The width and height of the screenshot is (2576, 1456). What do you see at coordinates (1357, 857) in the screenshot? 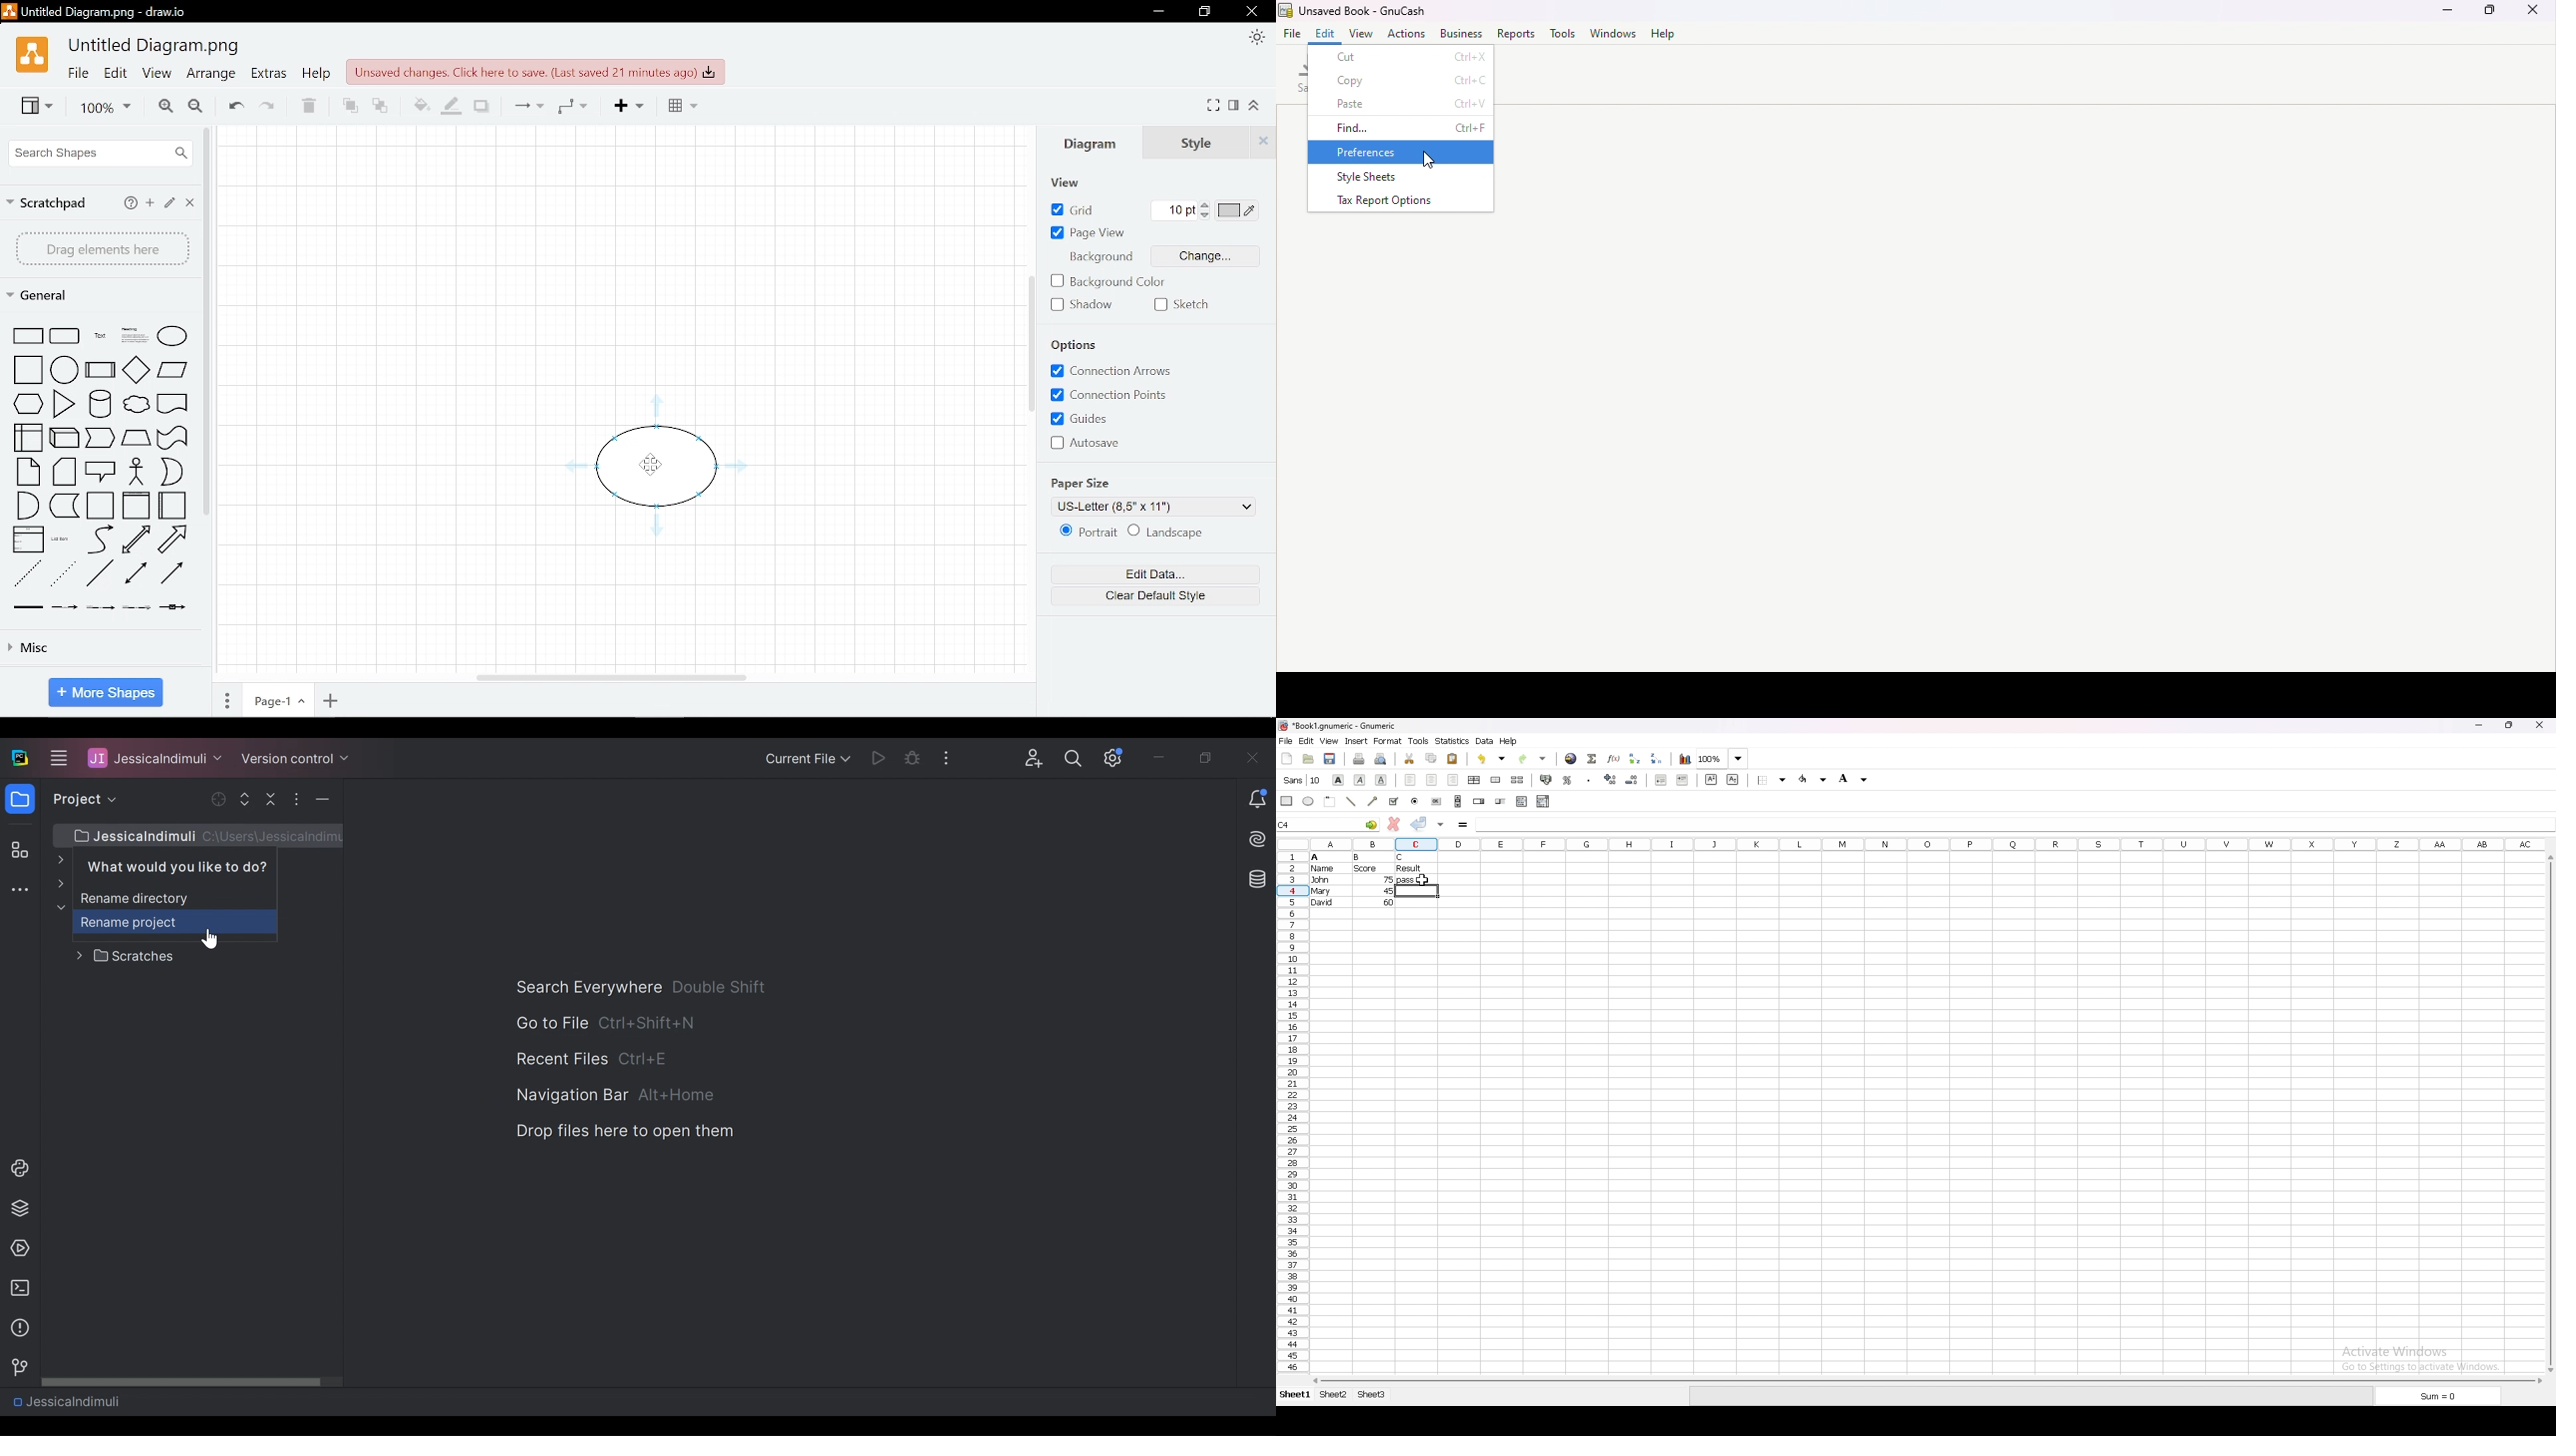
I see `b` at bounding box center [1357, 857].